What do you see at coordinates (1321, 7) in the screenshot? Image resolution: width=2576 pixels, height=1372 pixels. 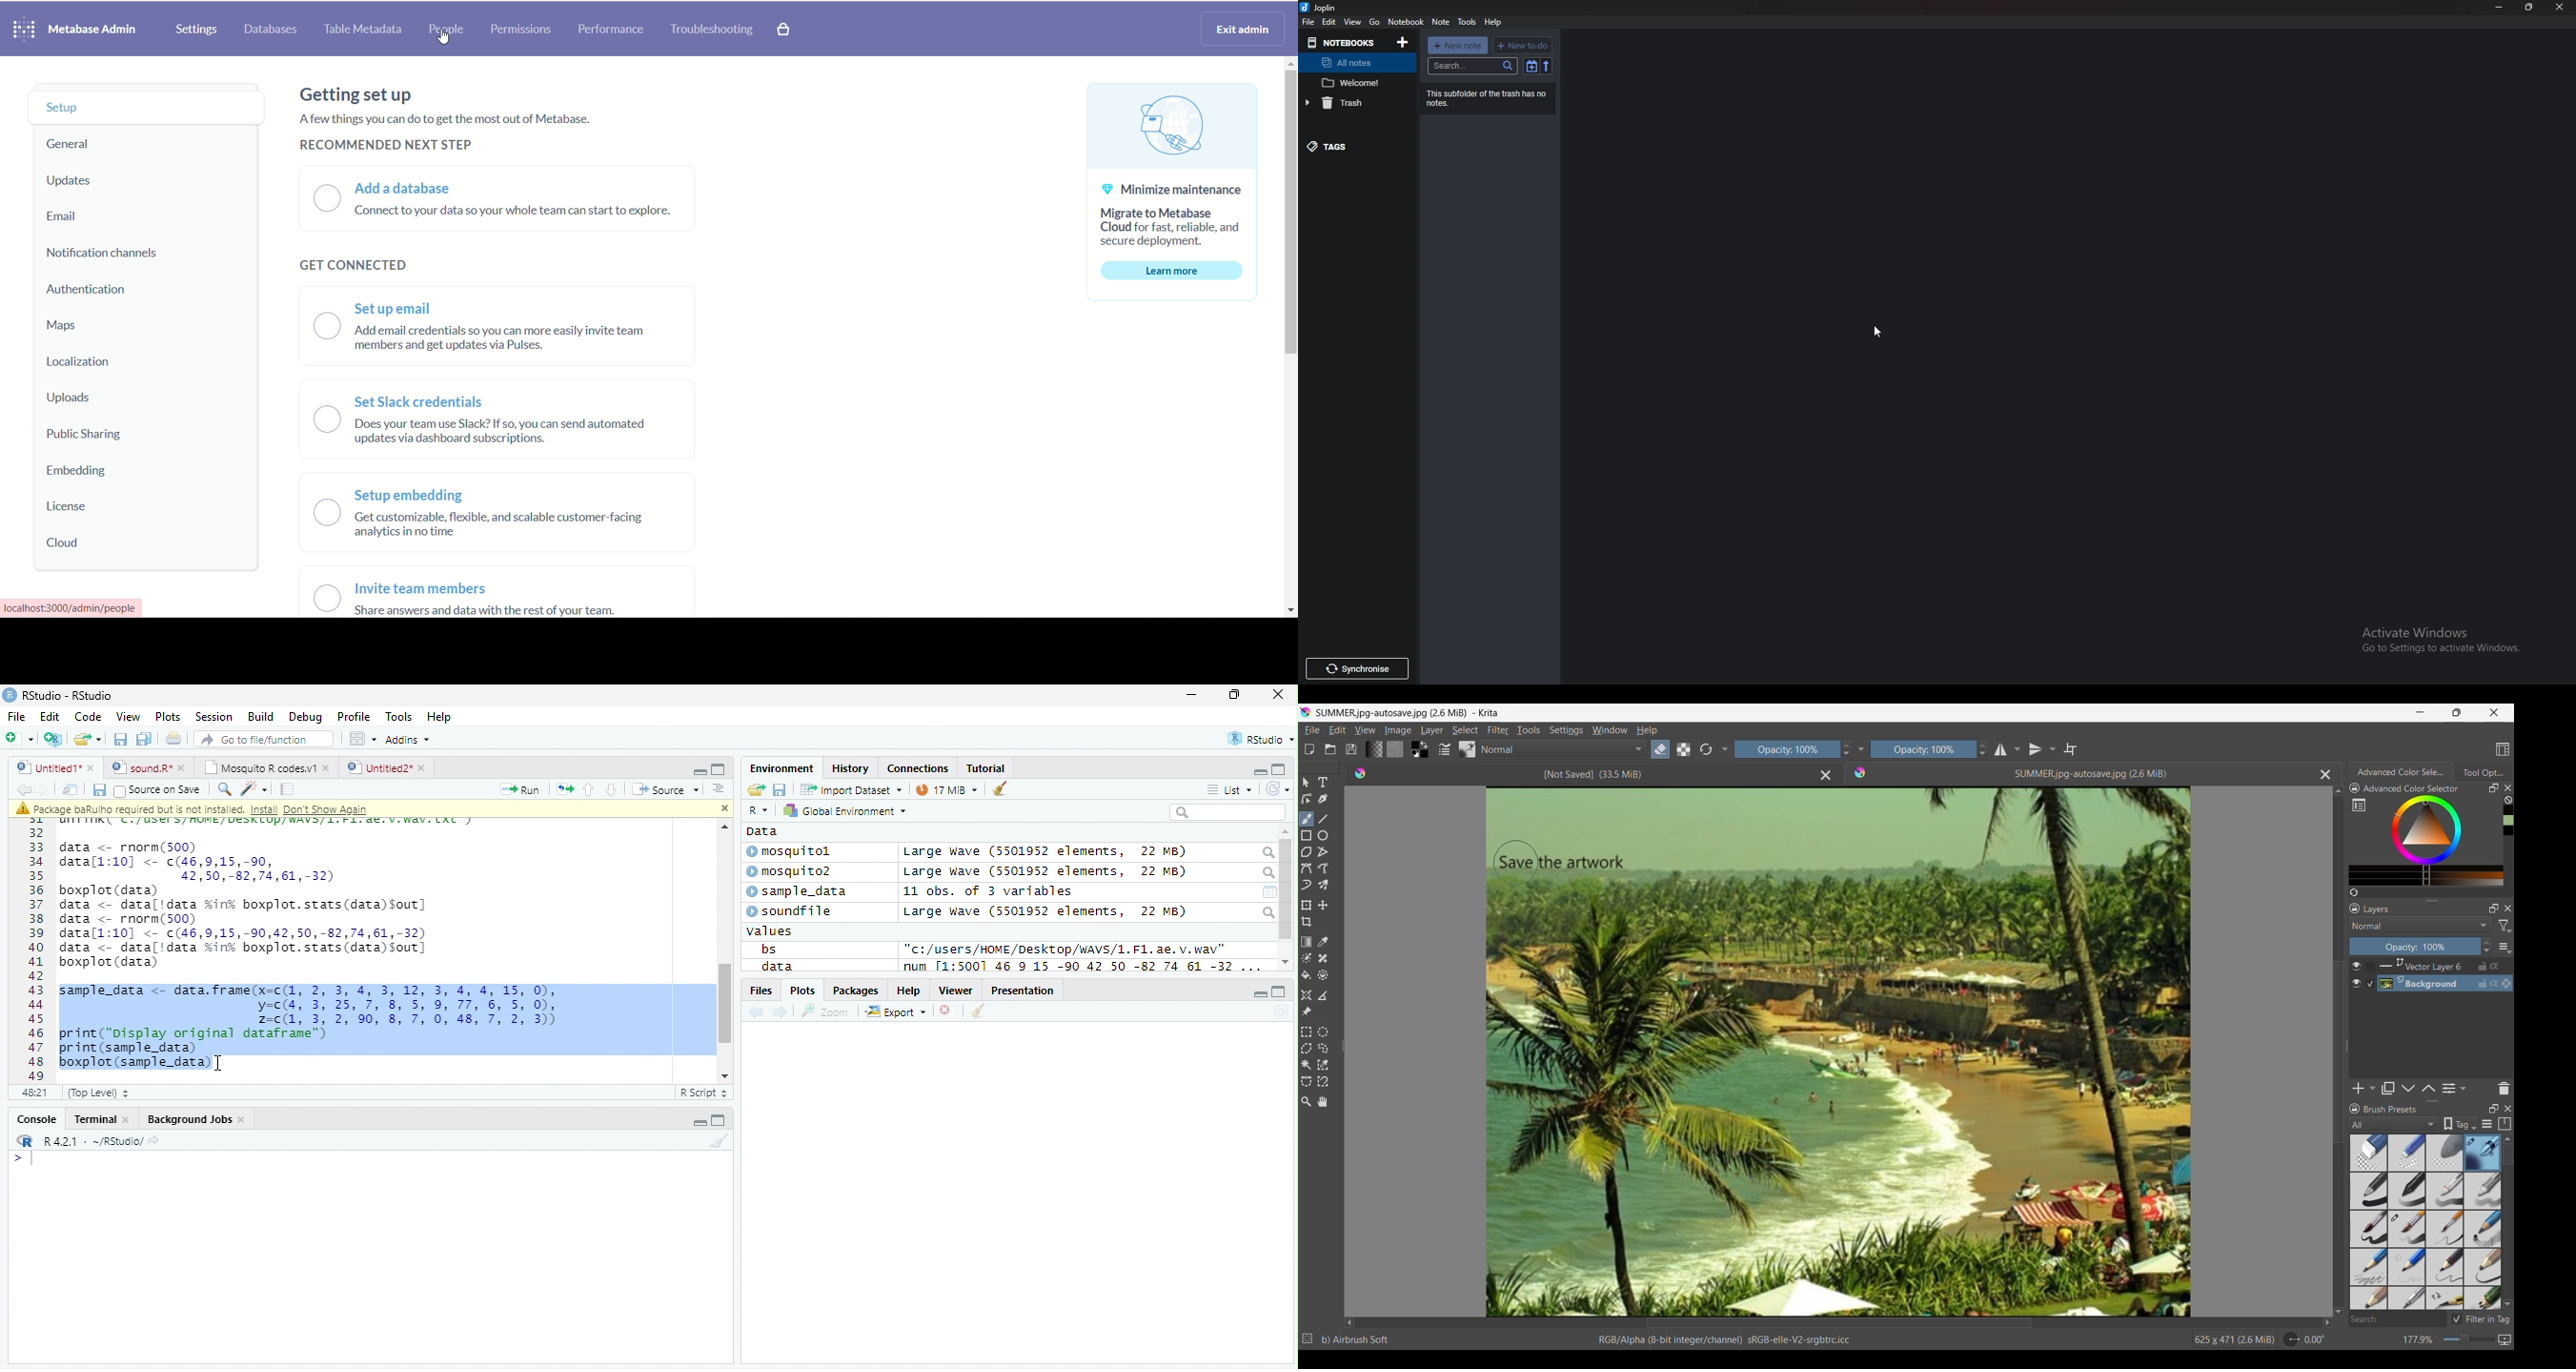 I see `joplin` at bounding box center [1321, 7].